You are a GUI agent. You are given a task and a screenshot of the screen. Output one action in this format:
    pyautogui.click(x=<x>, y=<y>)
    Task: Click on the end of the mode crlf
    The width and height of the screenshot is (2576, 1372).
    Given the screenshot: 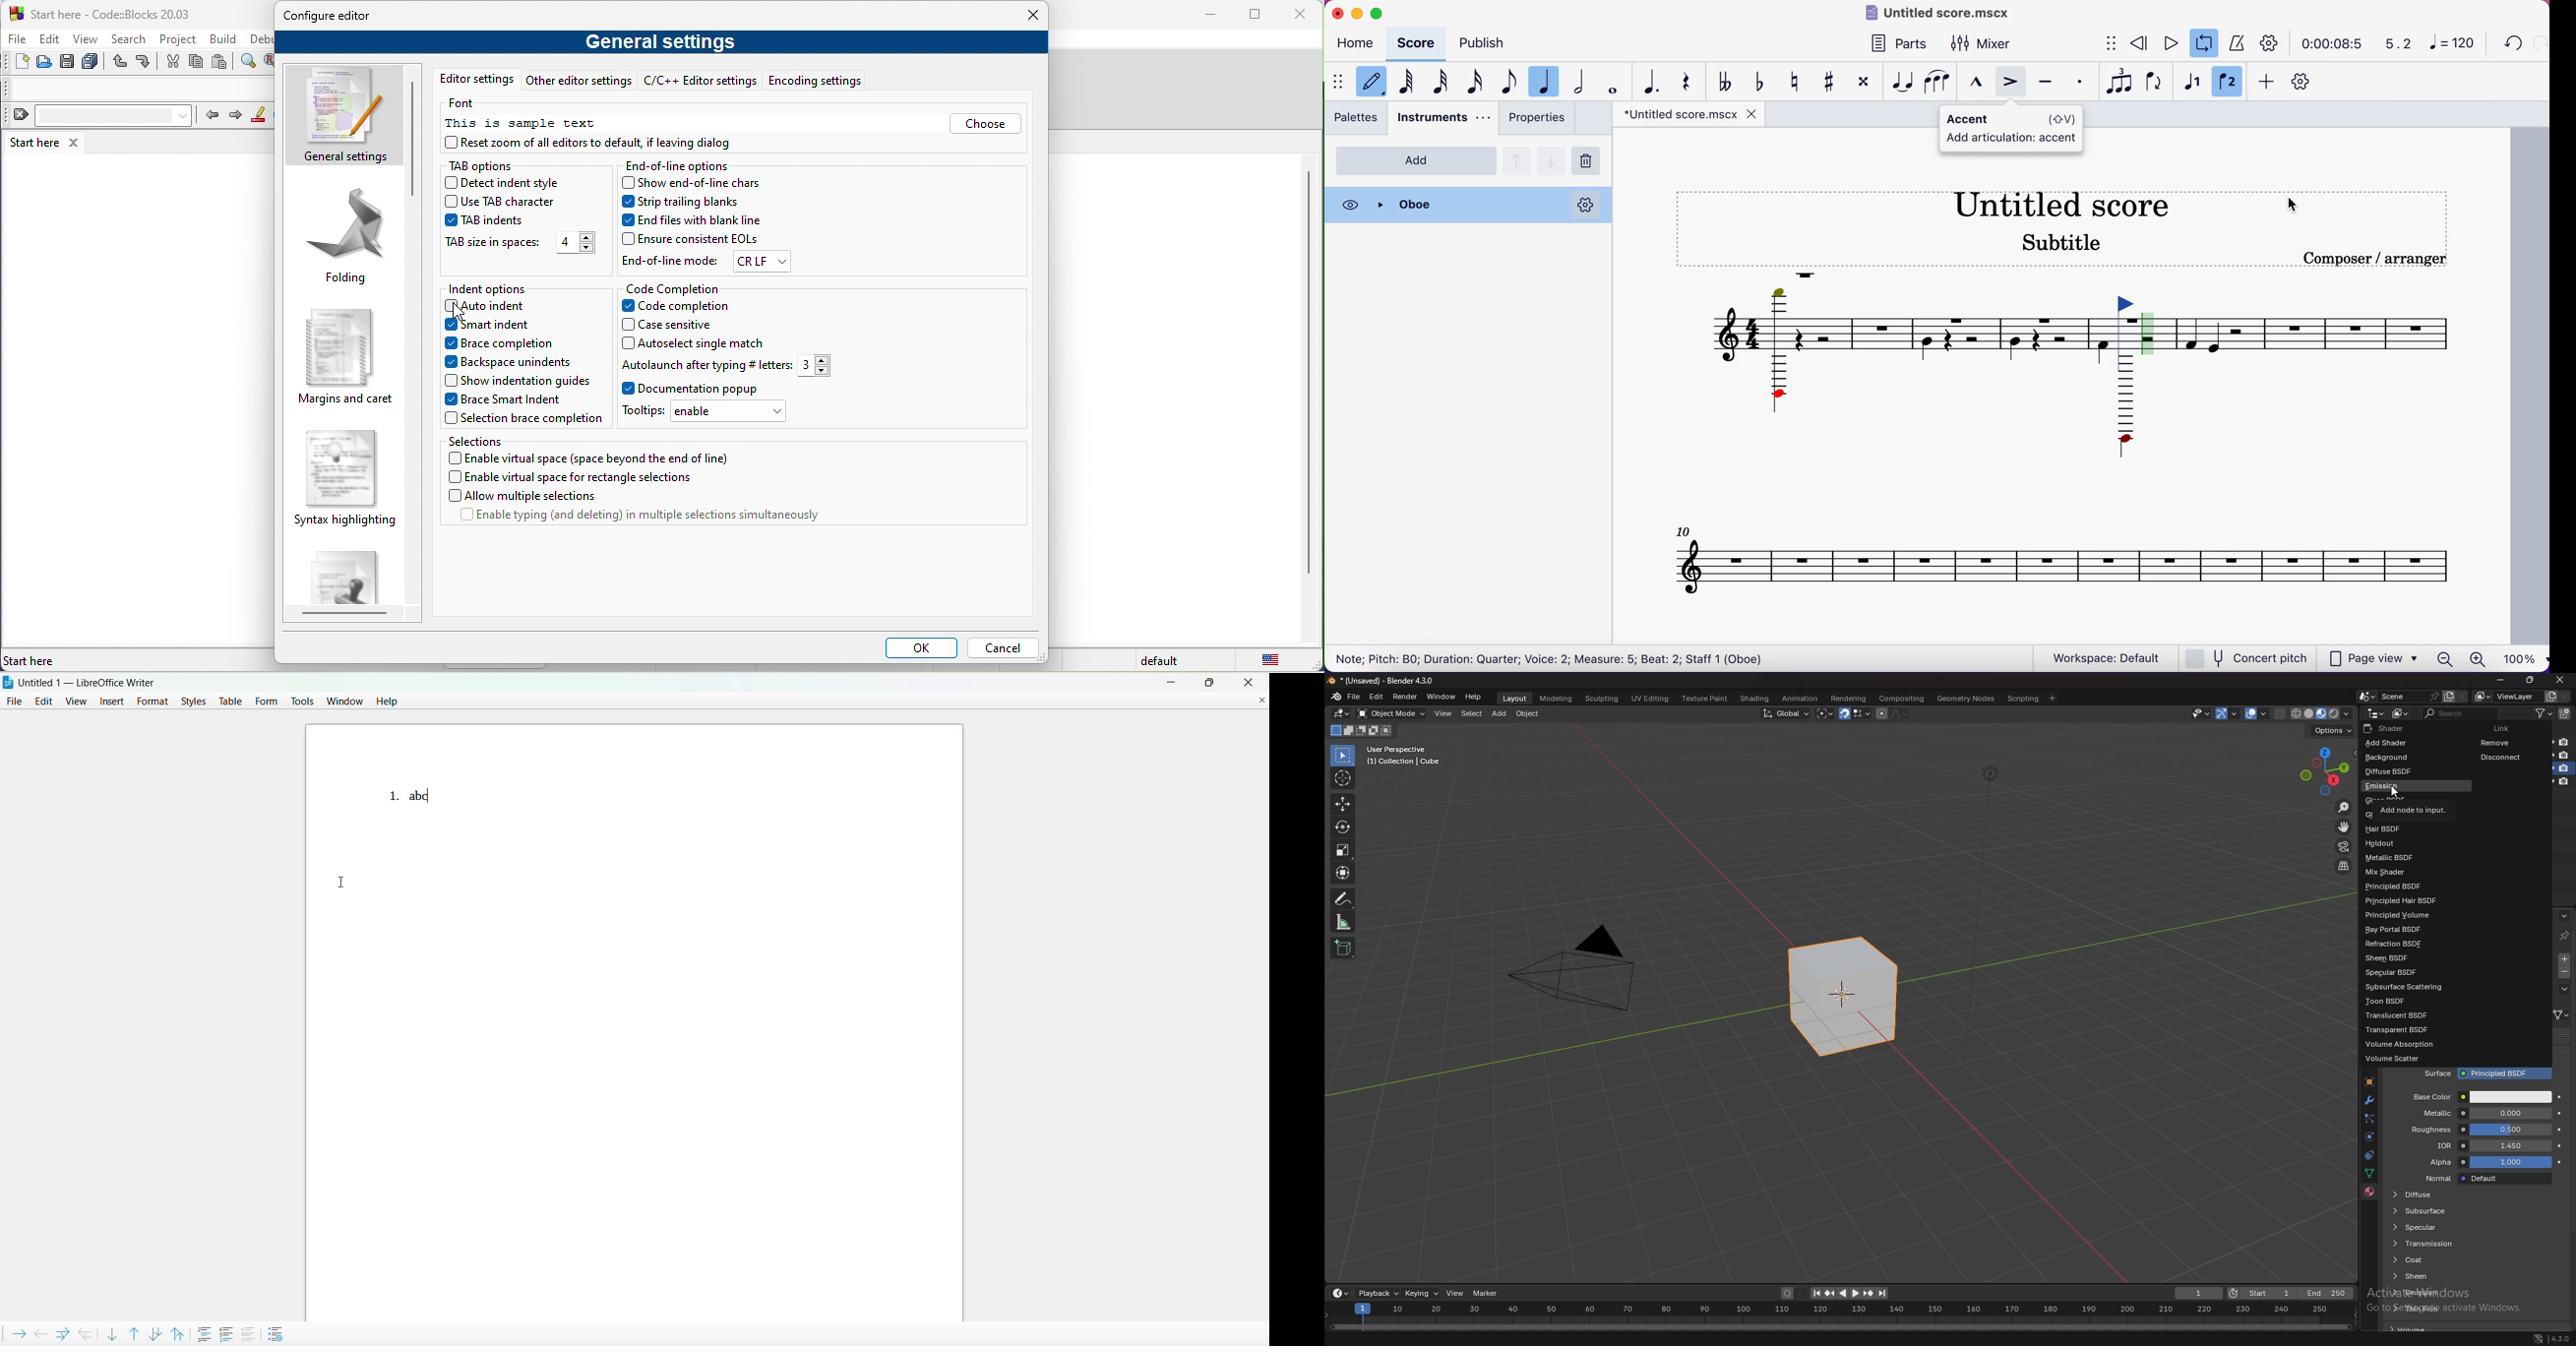 What is the action you would take?
    pyautogui.click(x=705, y=263)
    